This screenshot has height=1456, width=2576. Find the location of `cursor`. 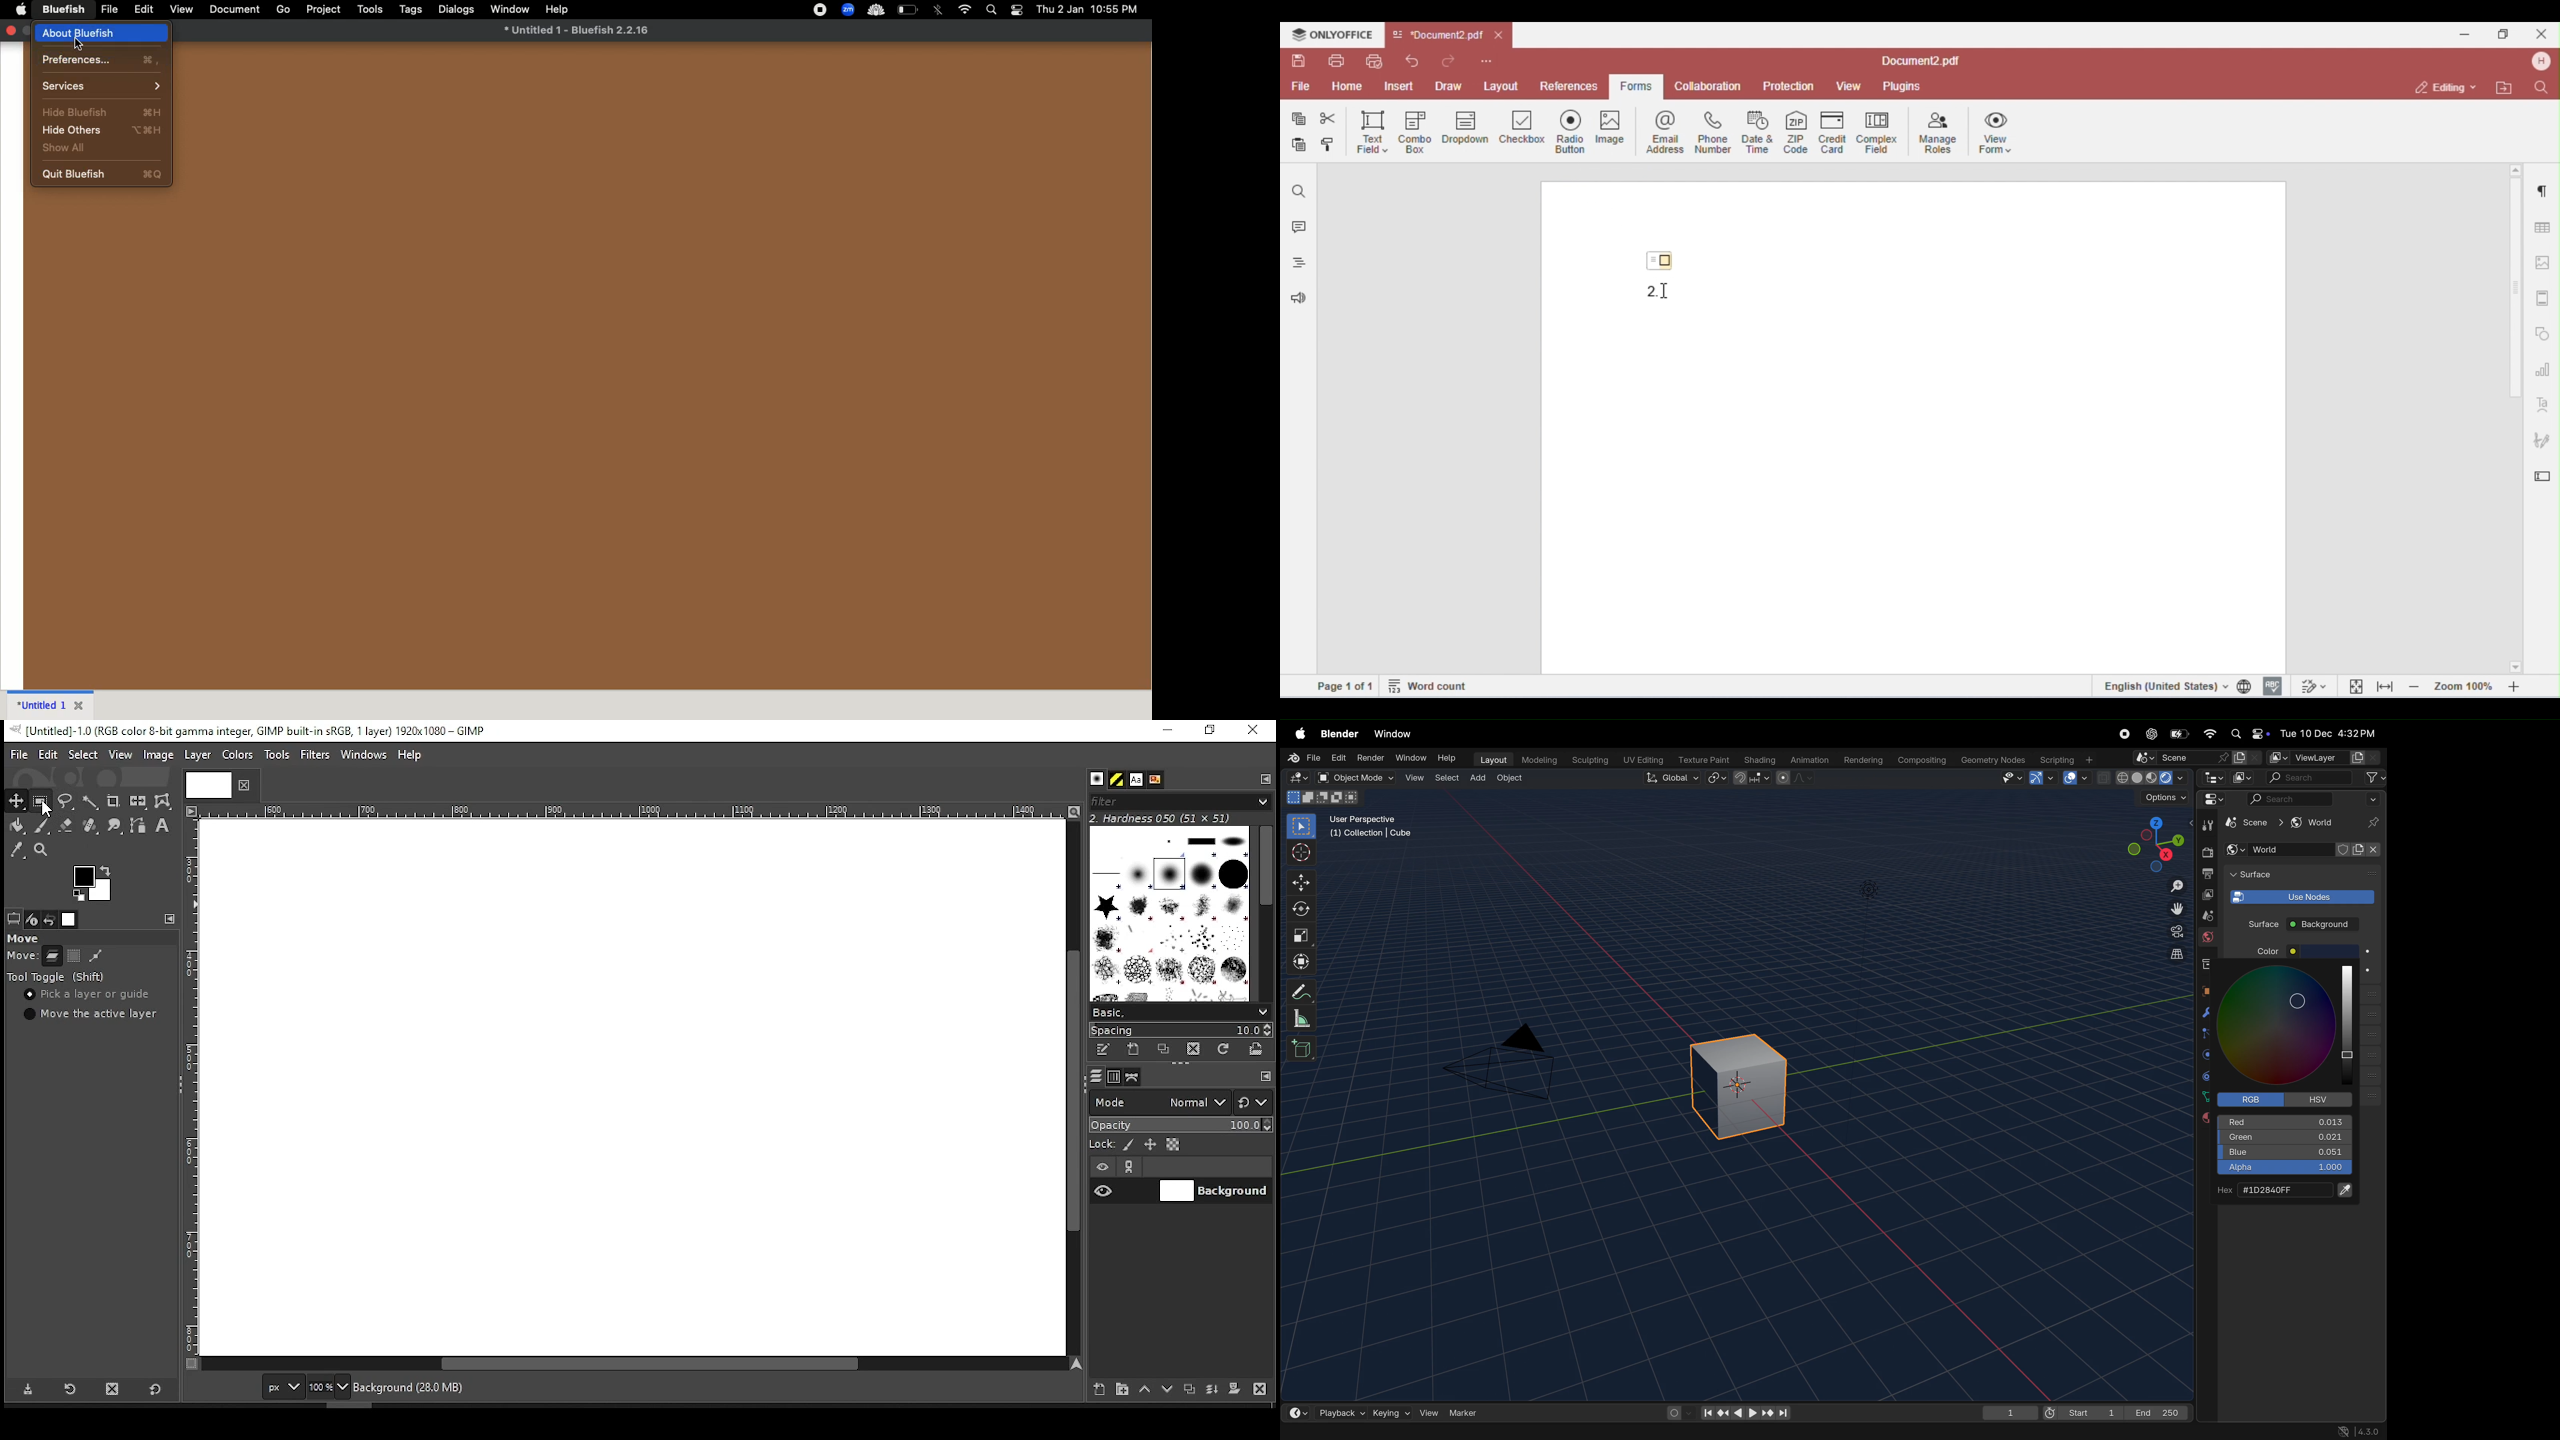

cursor is located at coordinates (79, 44).